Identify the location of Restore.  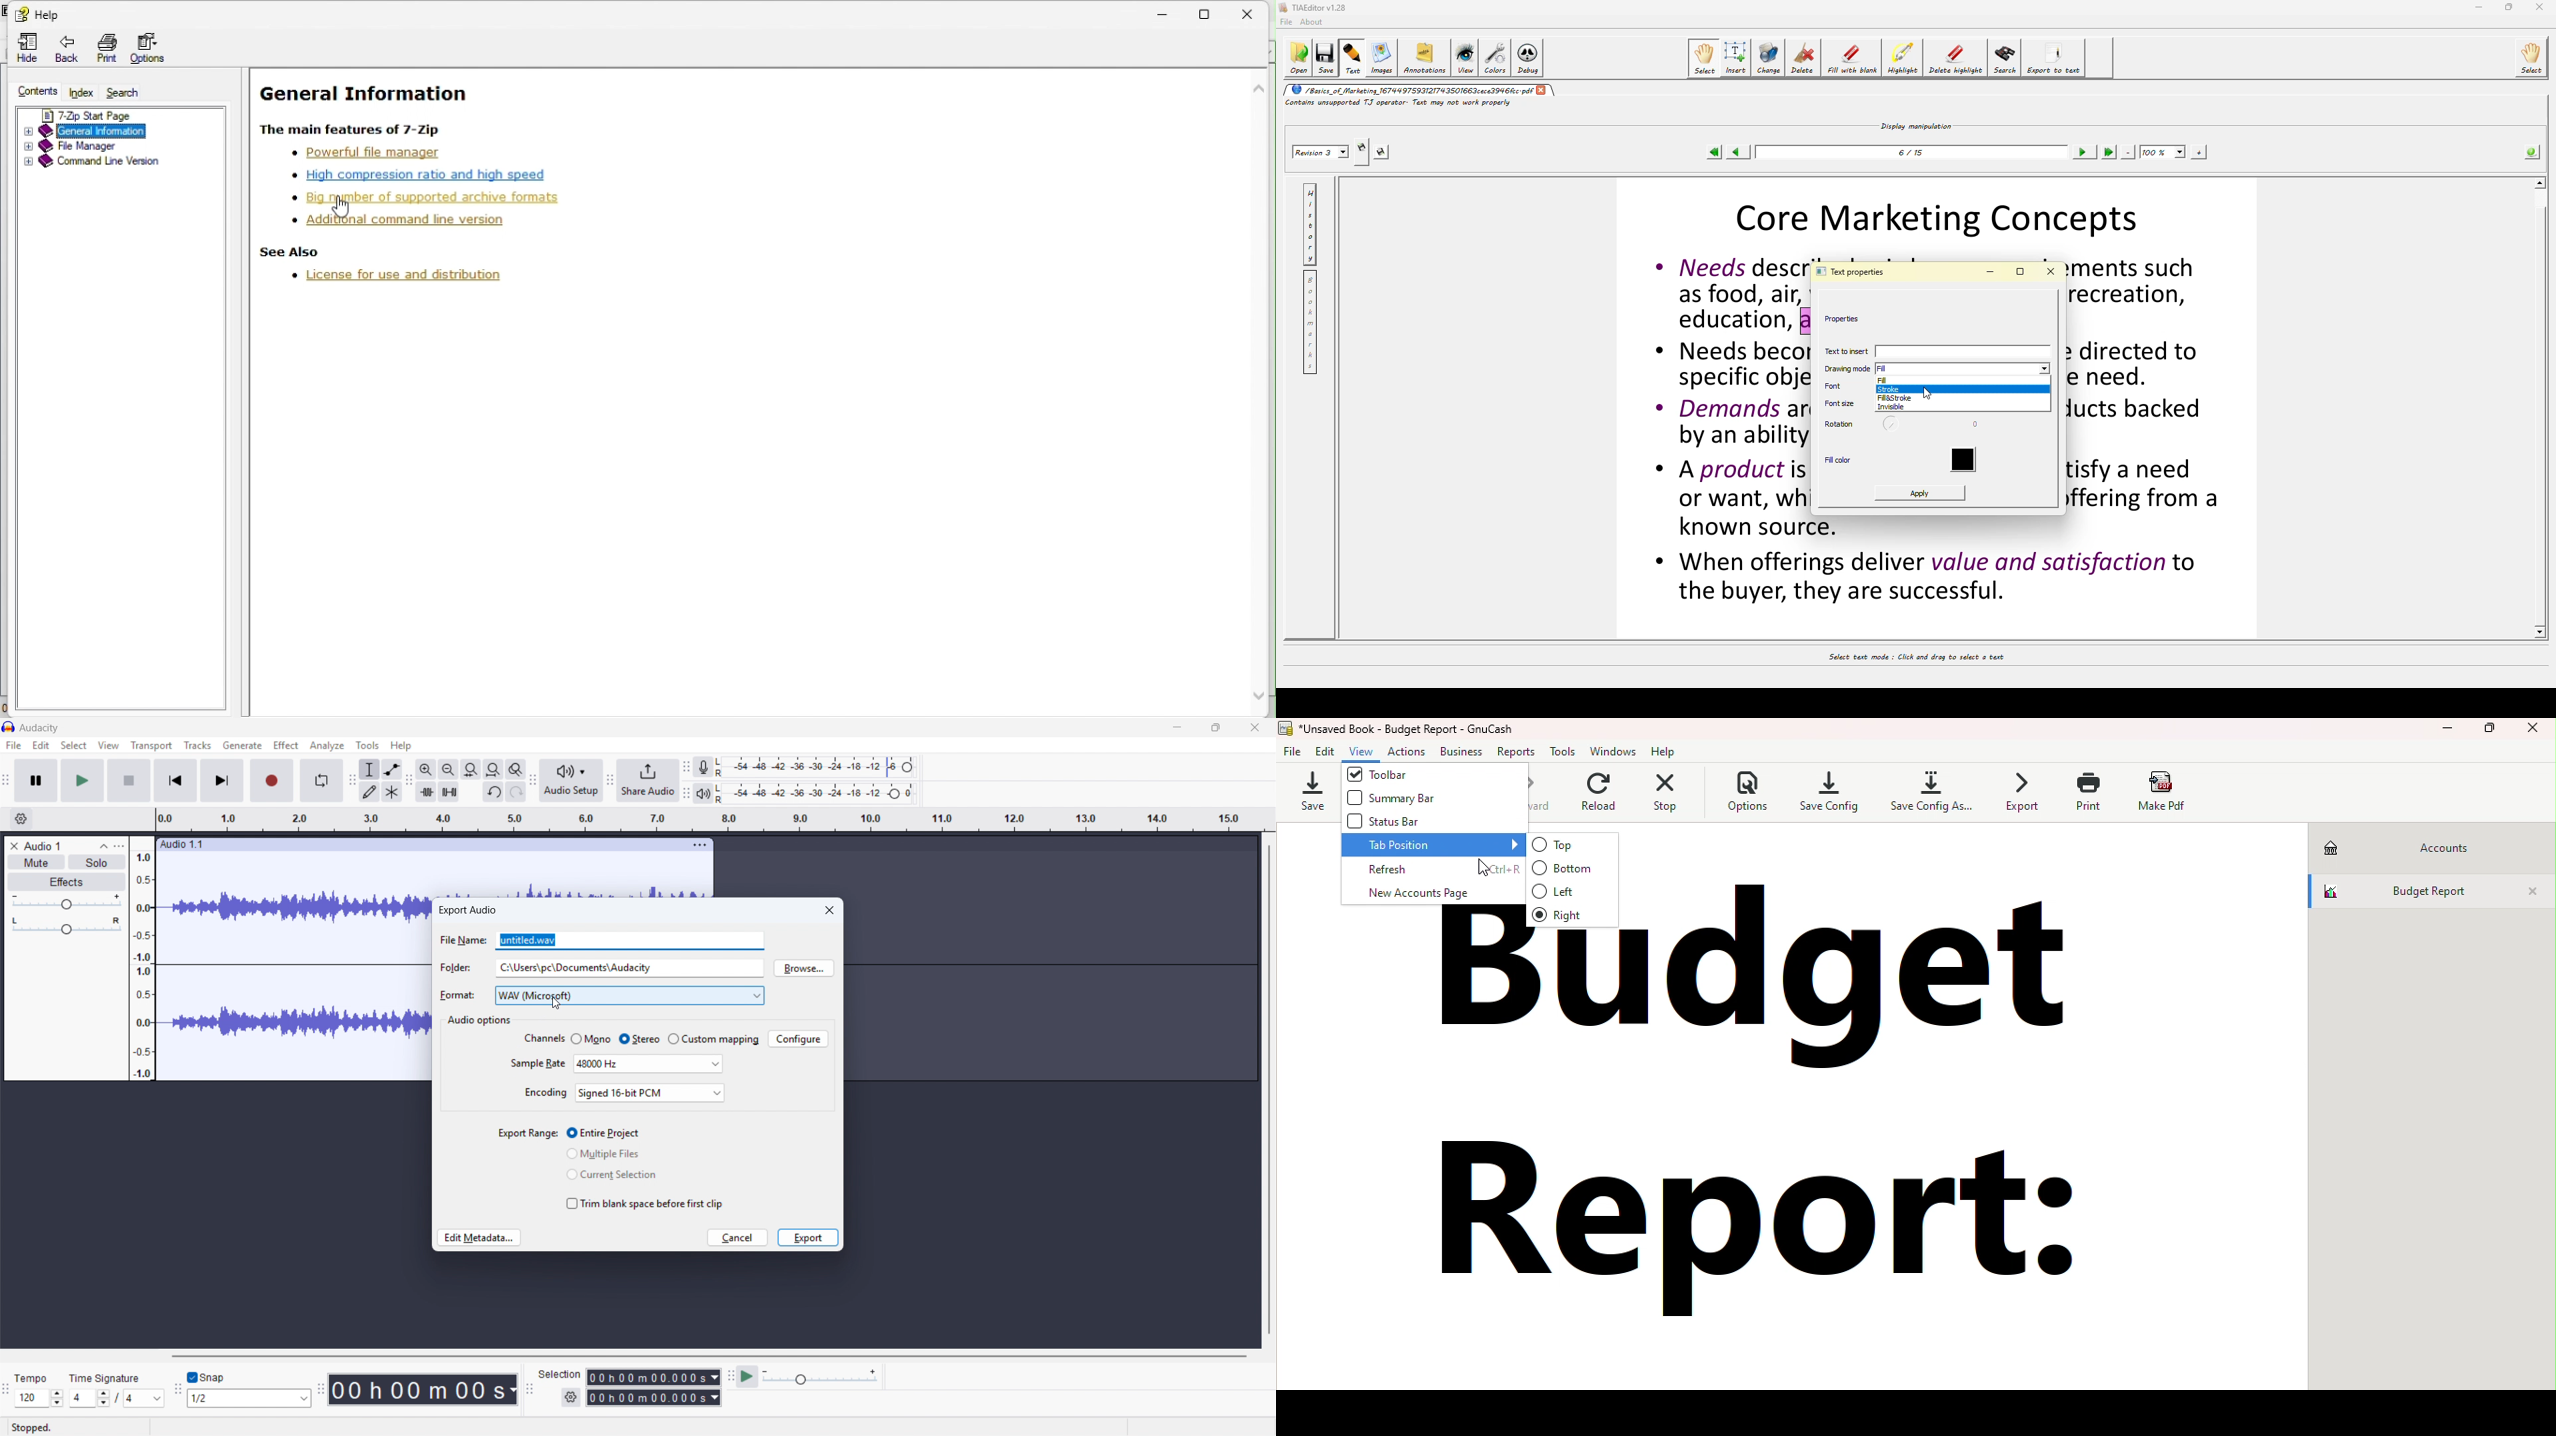
(1210, 13).